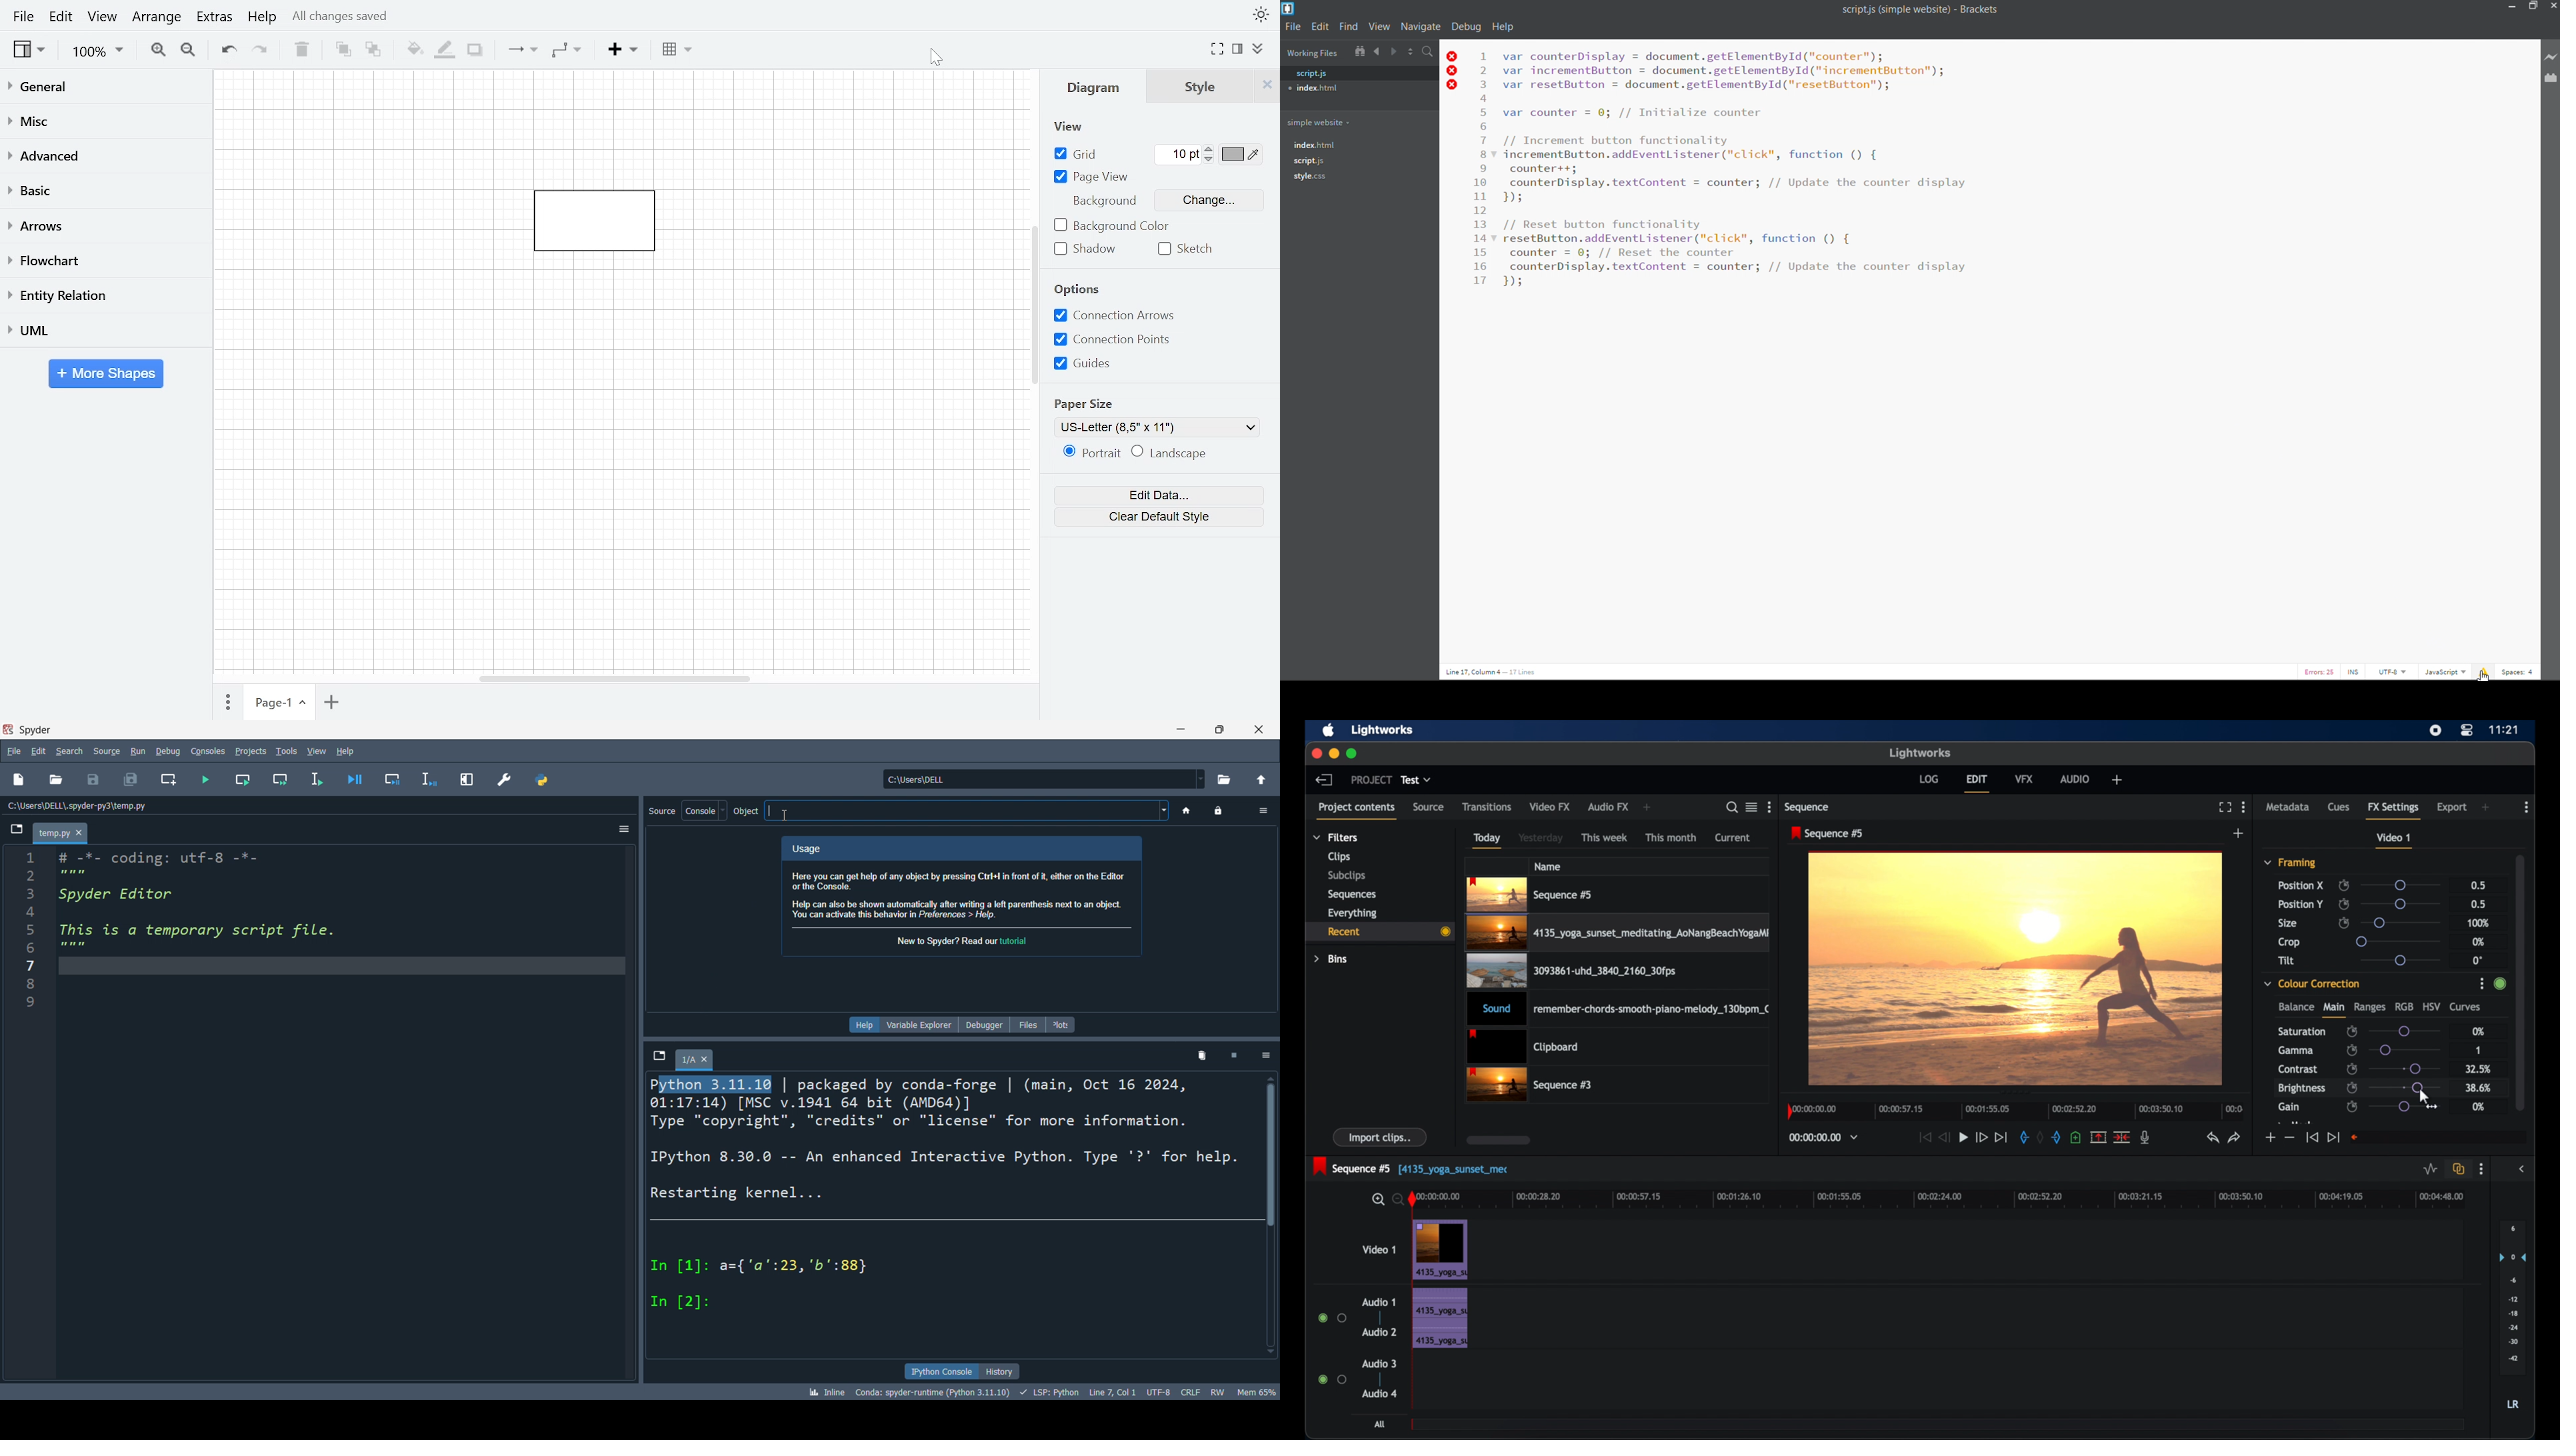 This screenshot has height=1456, width=2576. What do you see at coordinates (1259, 1392) in the screenshot?
I see `mem 65%` at bounding box center [1259, 1392].